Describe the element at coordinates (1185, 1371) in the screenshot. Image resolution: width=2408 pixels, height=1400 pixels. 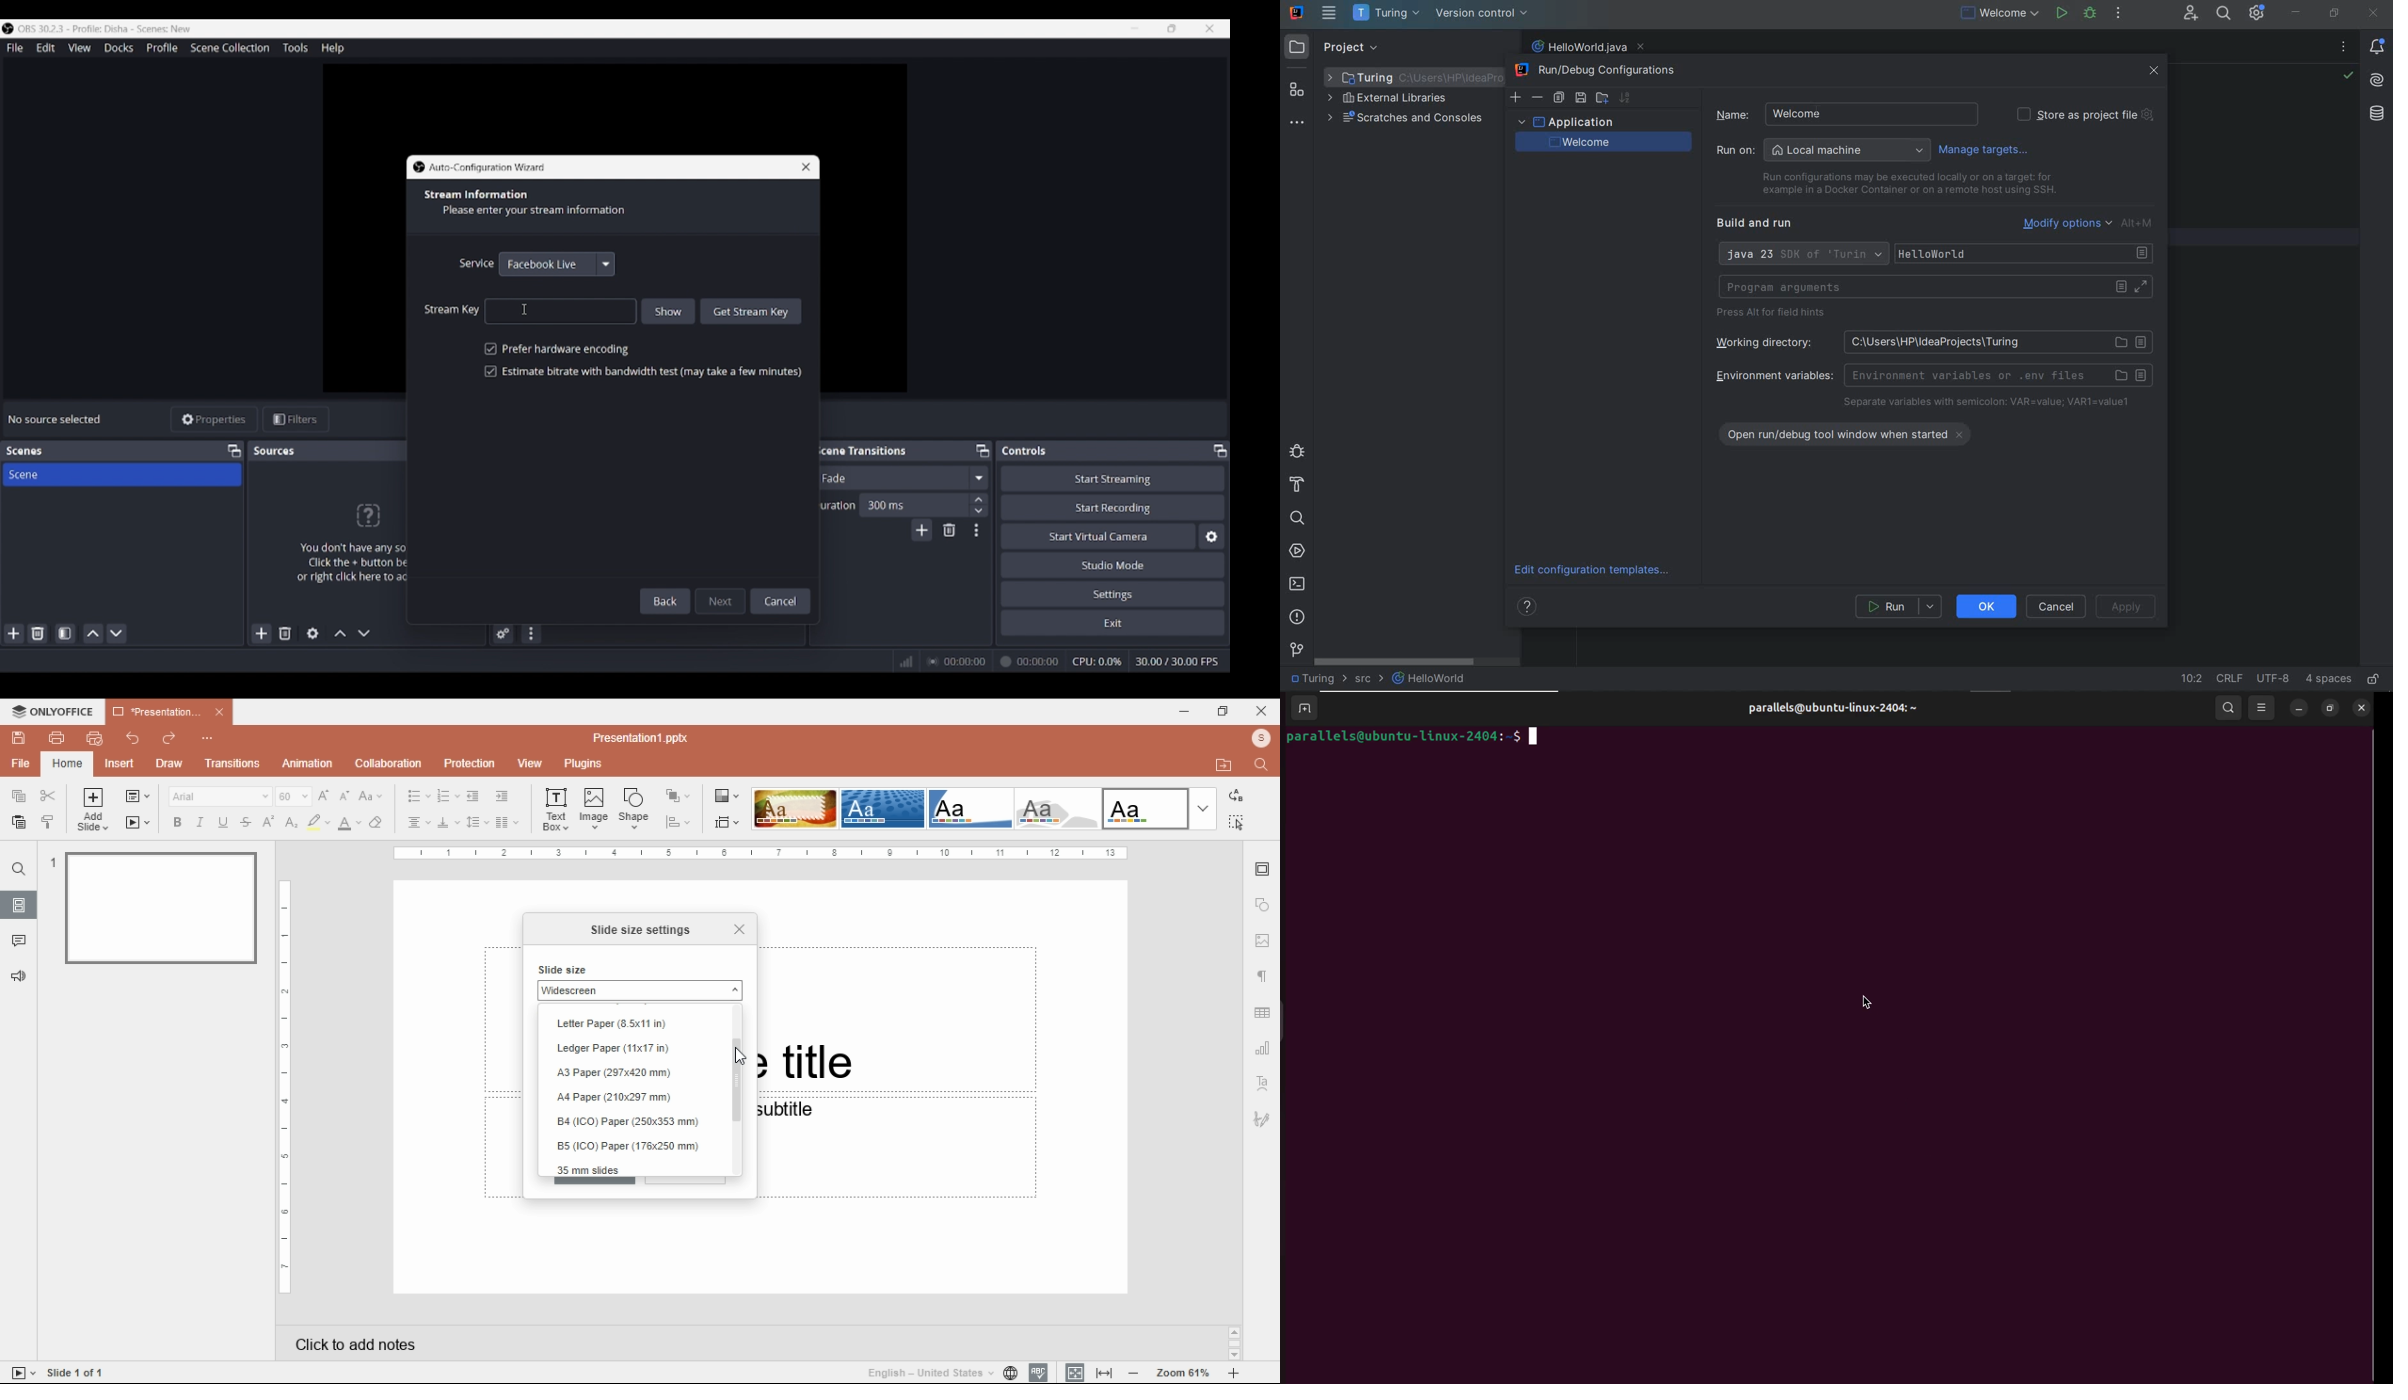
I see `Zoom 61%` at that location.